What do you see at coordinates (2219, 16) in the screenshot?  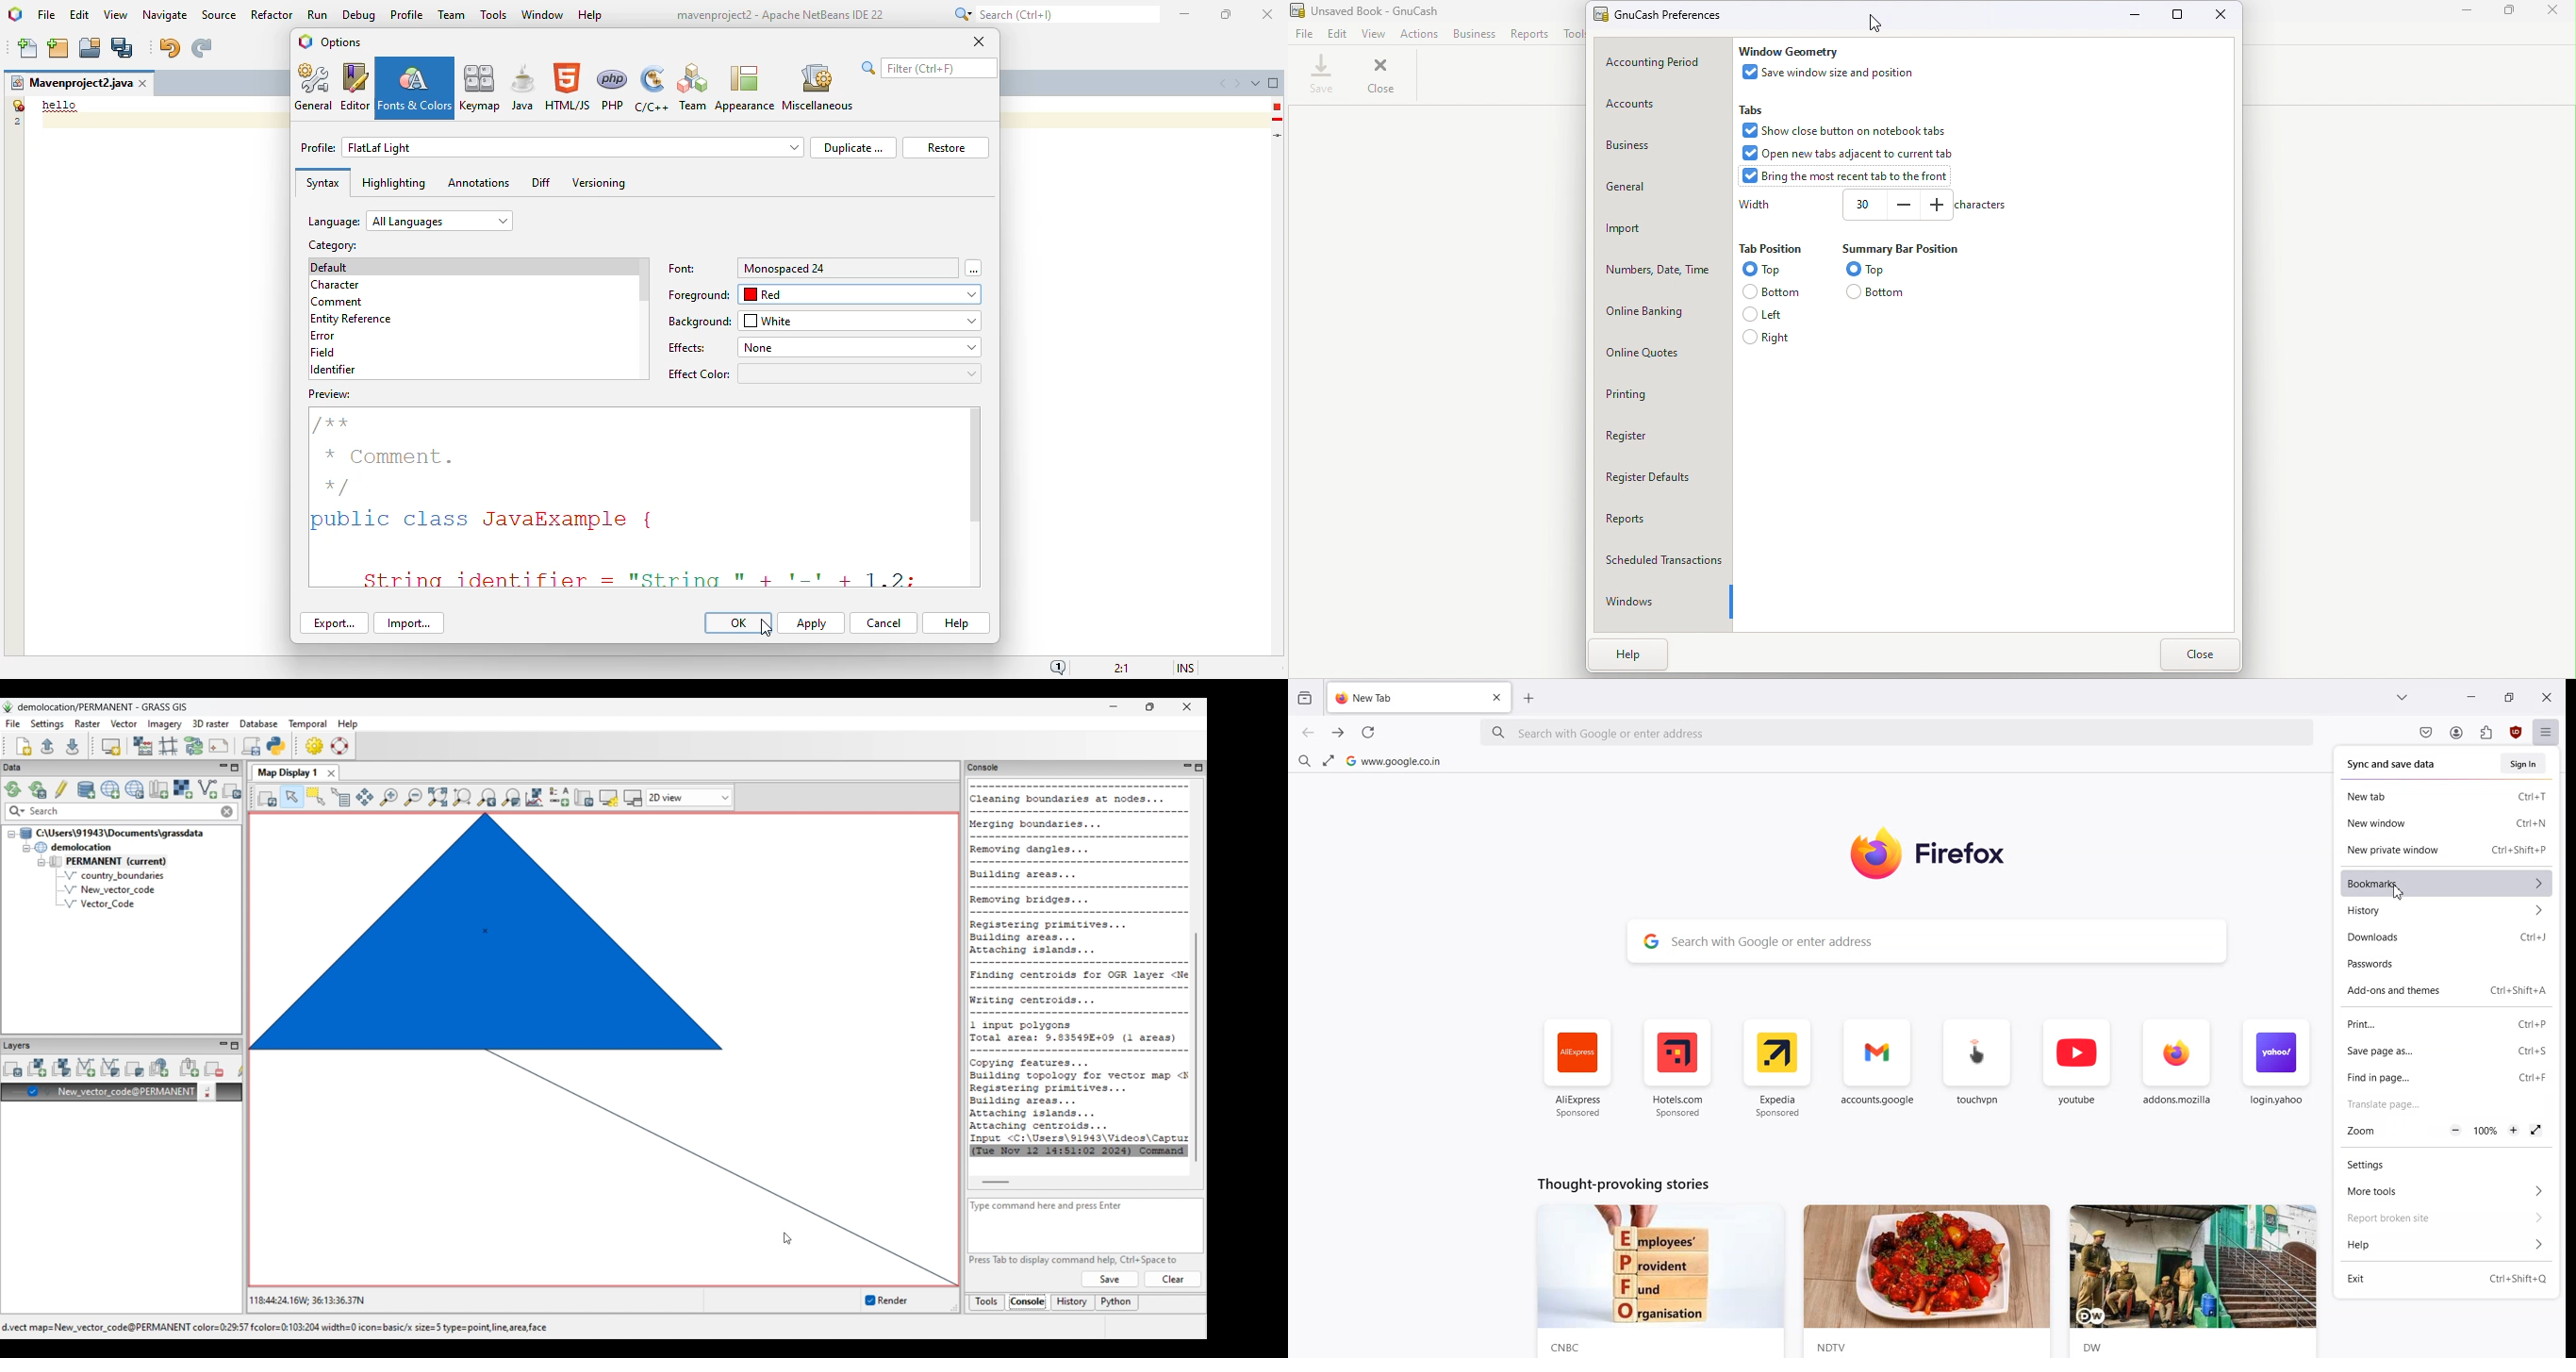 I see `Close` at bounding box center [2219, 16].